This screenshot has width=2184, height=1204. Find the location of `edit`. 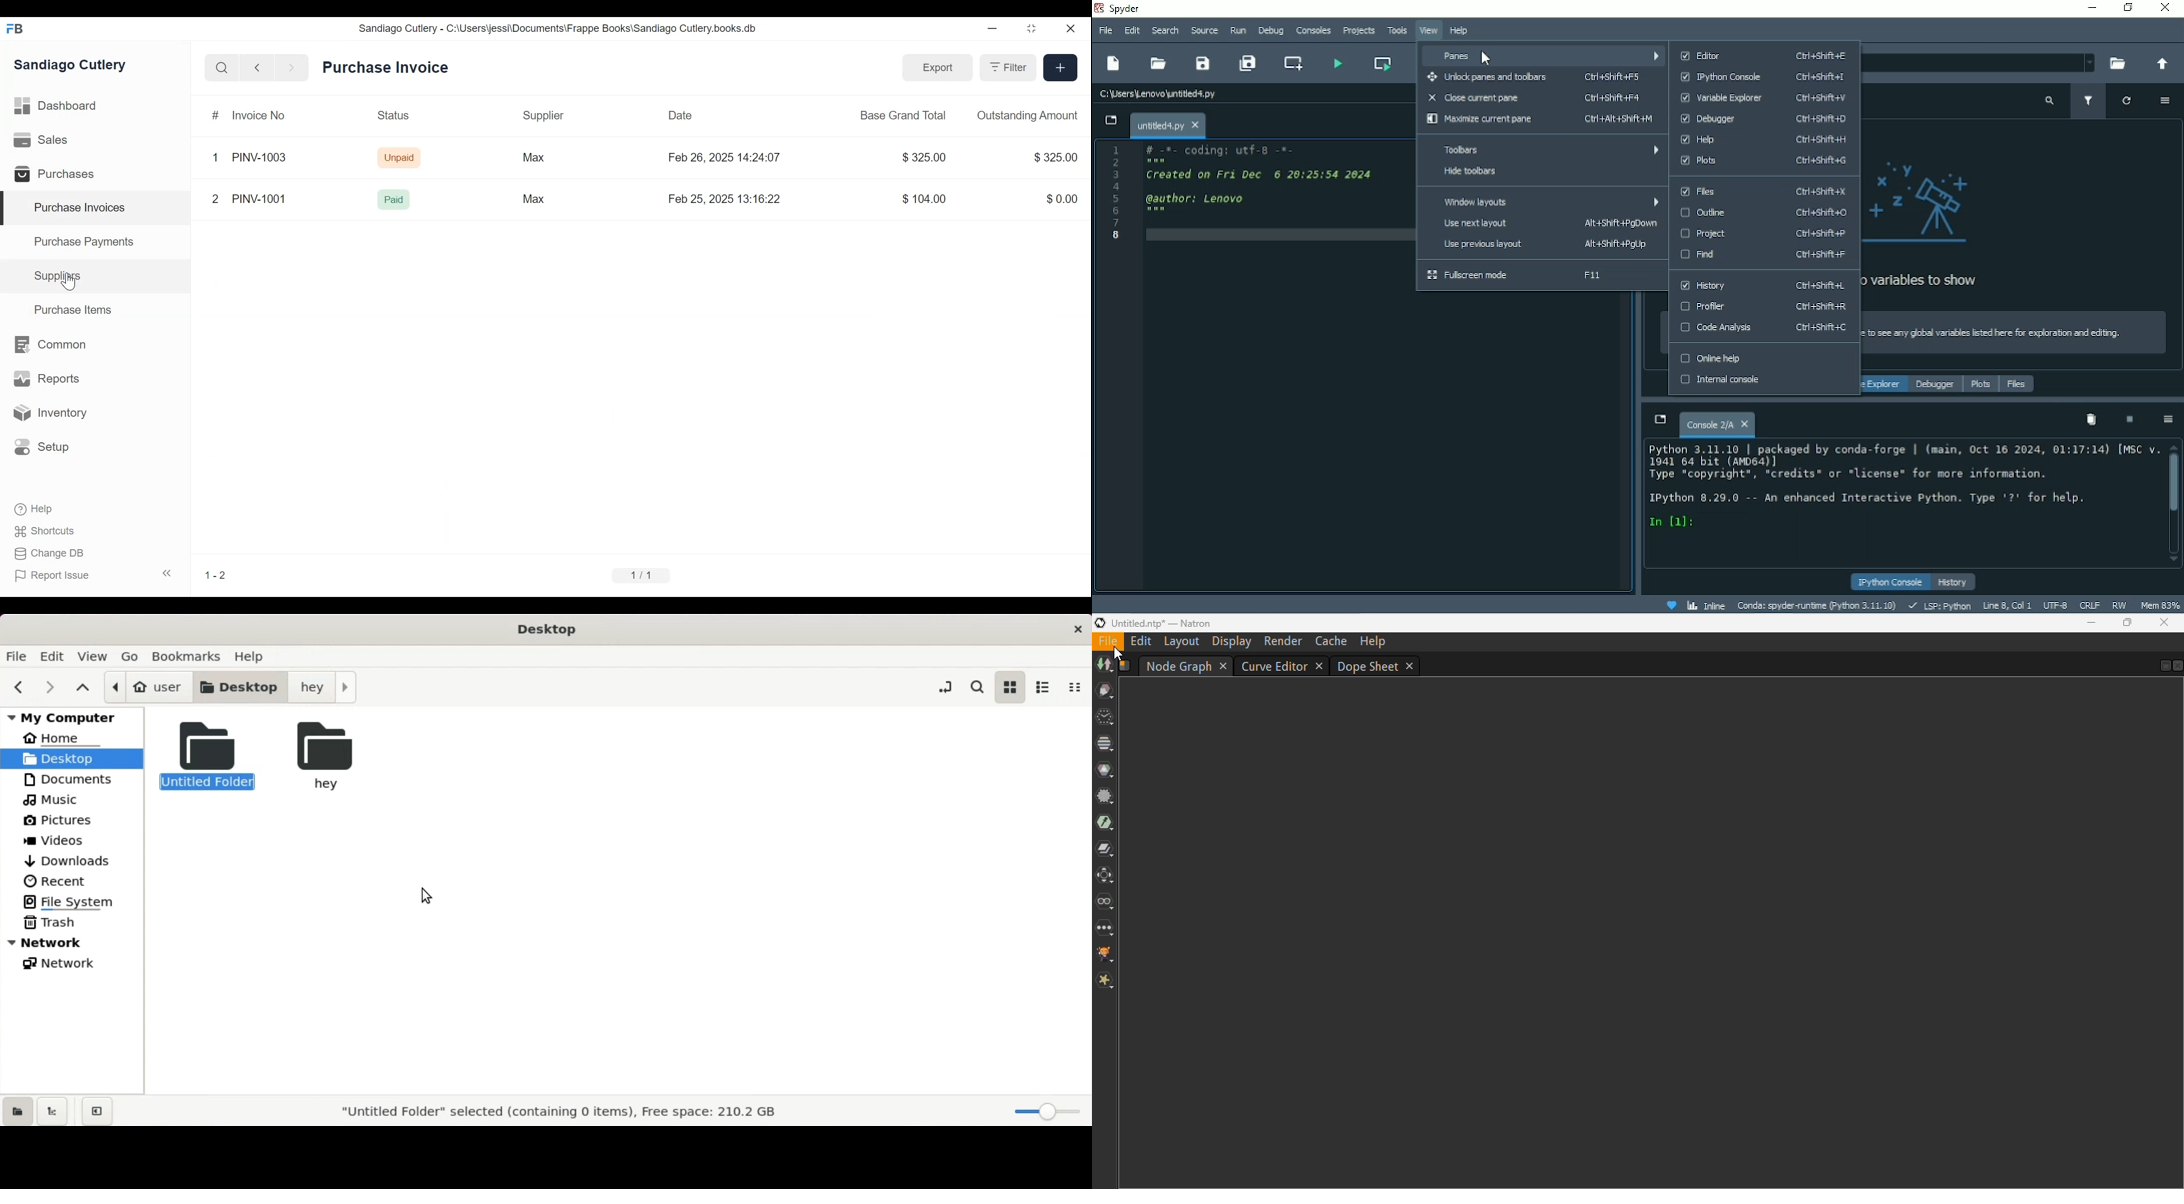

edit is located at coordinates (55, 656).